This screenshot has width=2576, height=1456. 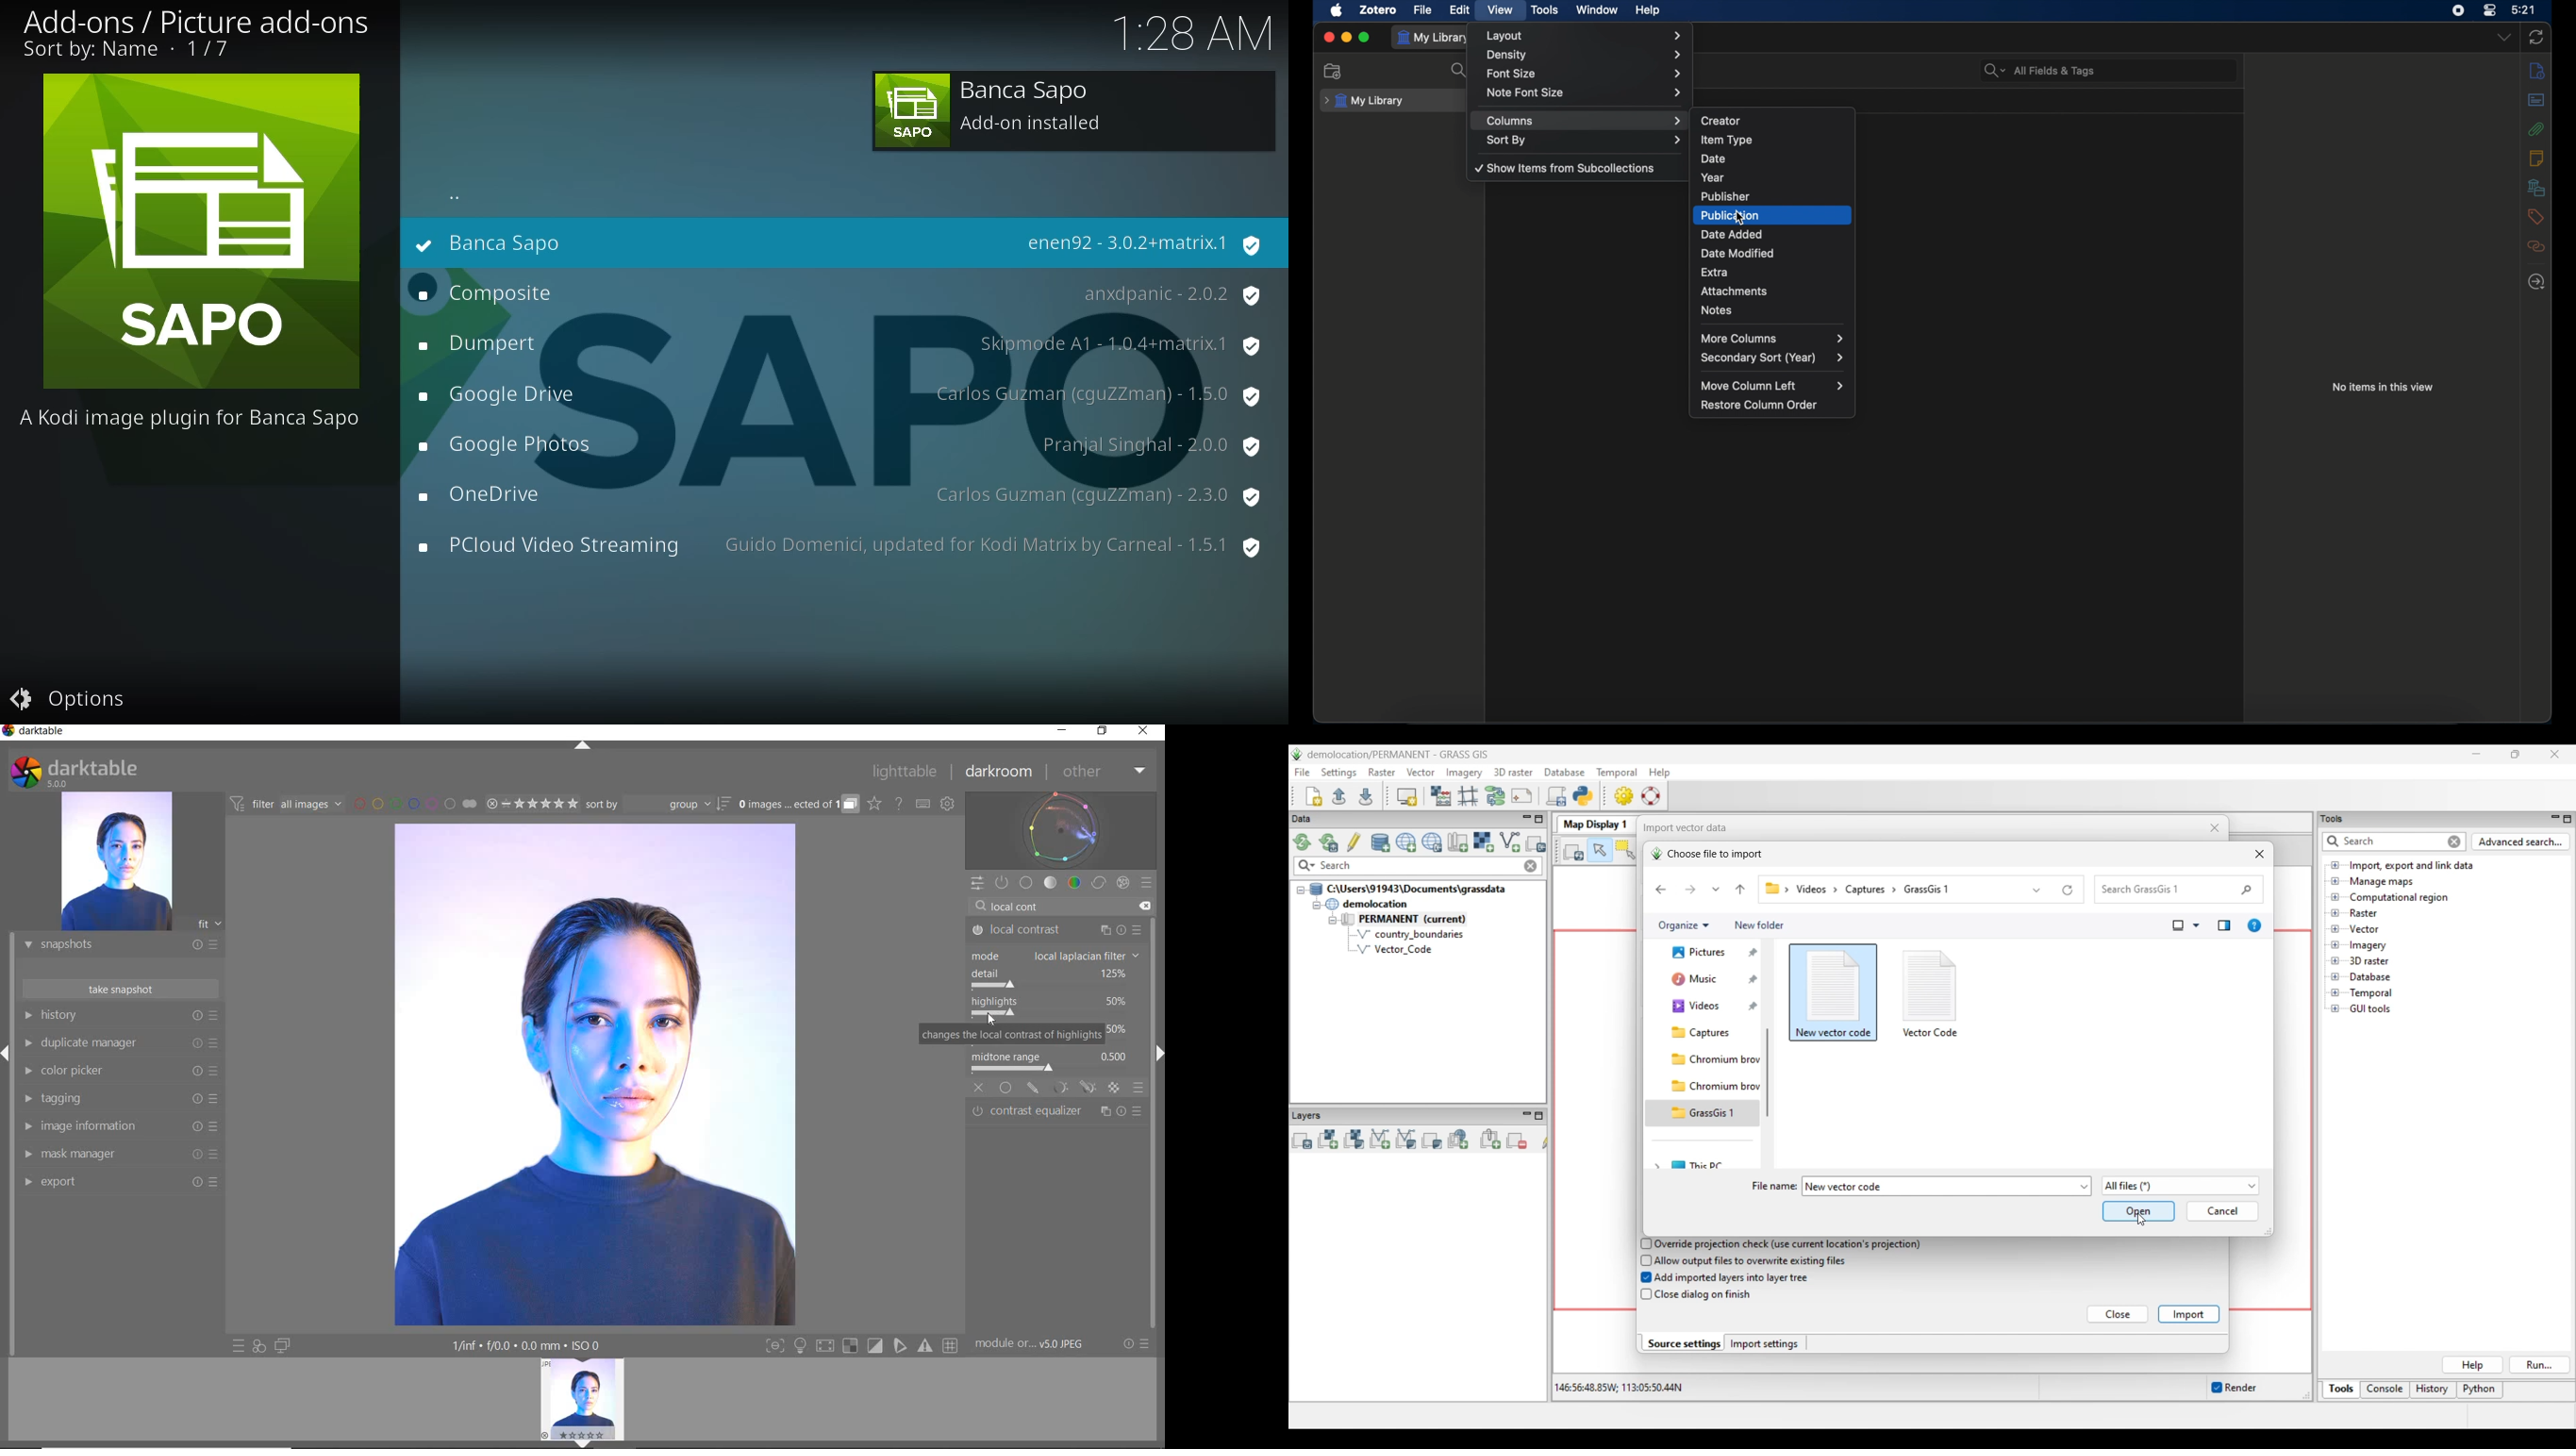 I want to click on notes, so click(x=1774, y=310).